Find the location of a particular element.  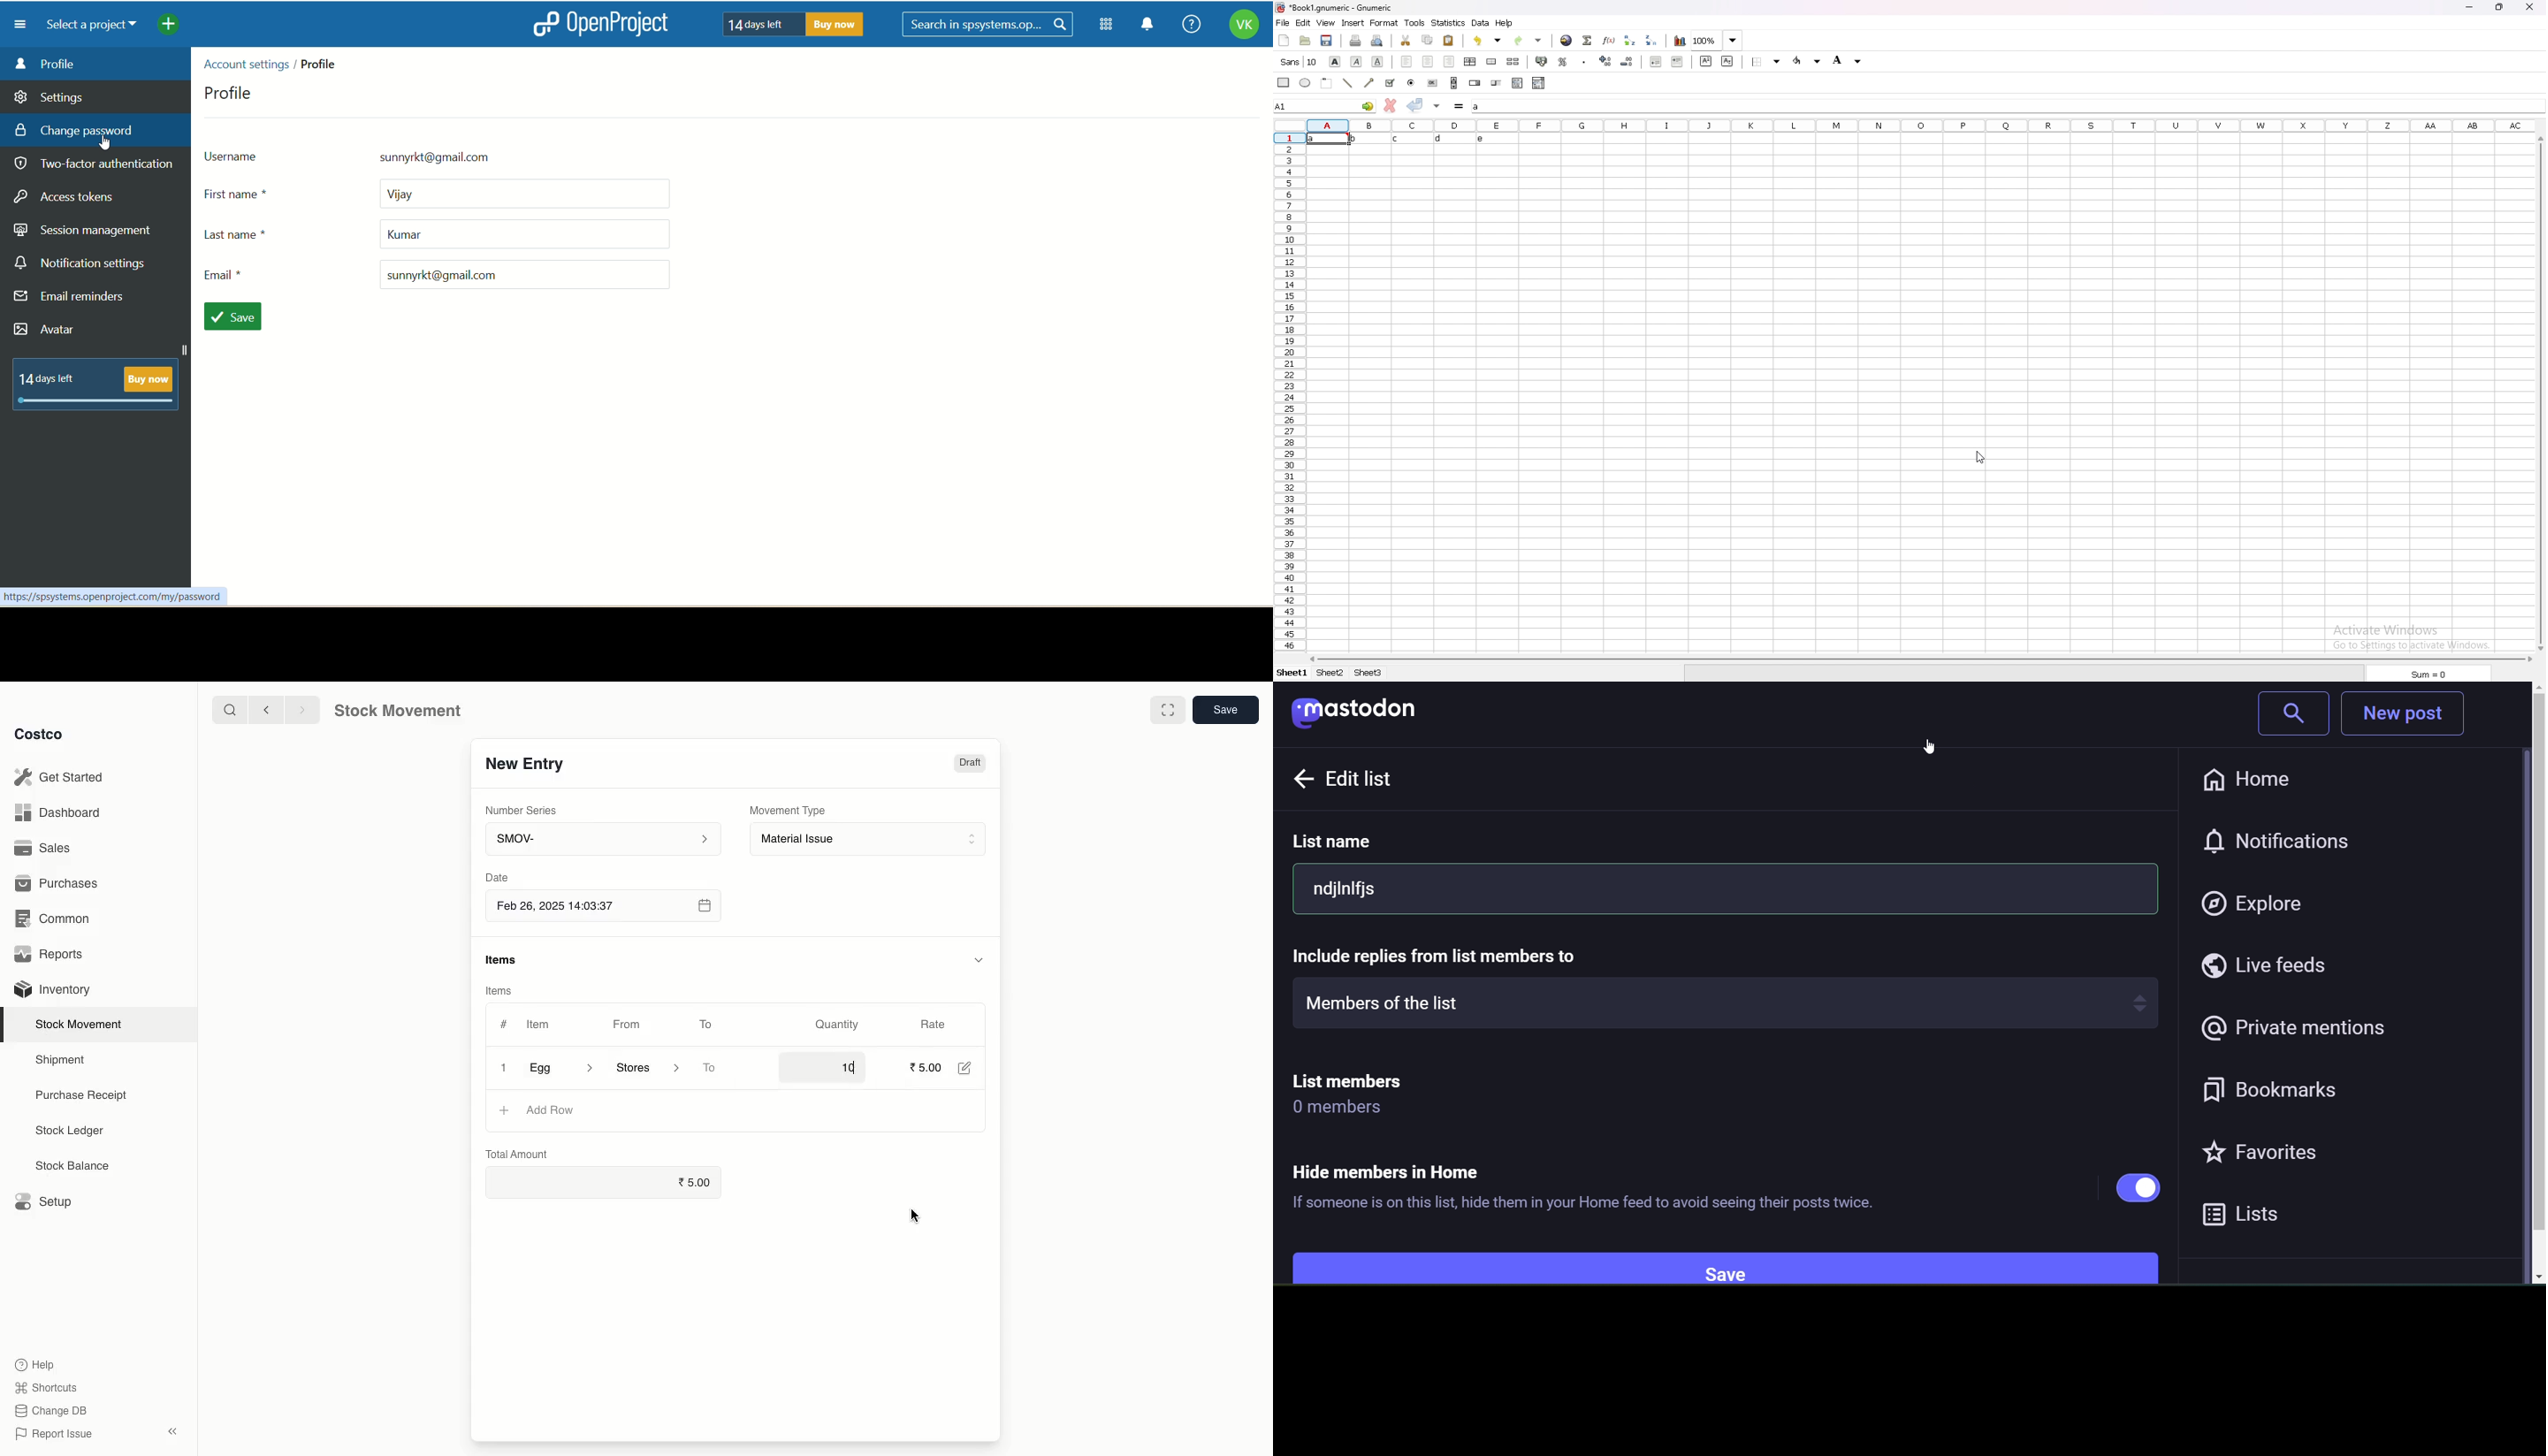

home is located at coordinates (2244, 778).